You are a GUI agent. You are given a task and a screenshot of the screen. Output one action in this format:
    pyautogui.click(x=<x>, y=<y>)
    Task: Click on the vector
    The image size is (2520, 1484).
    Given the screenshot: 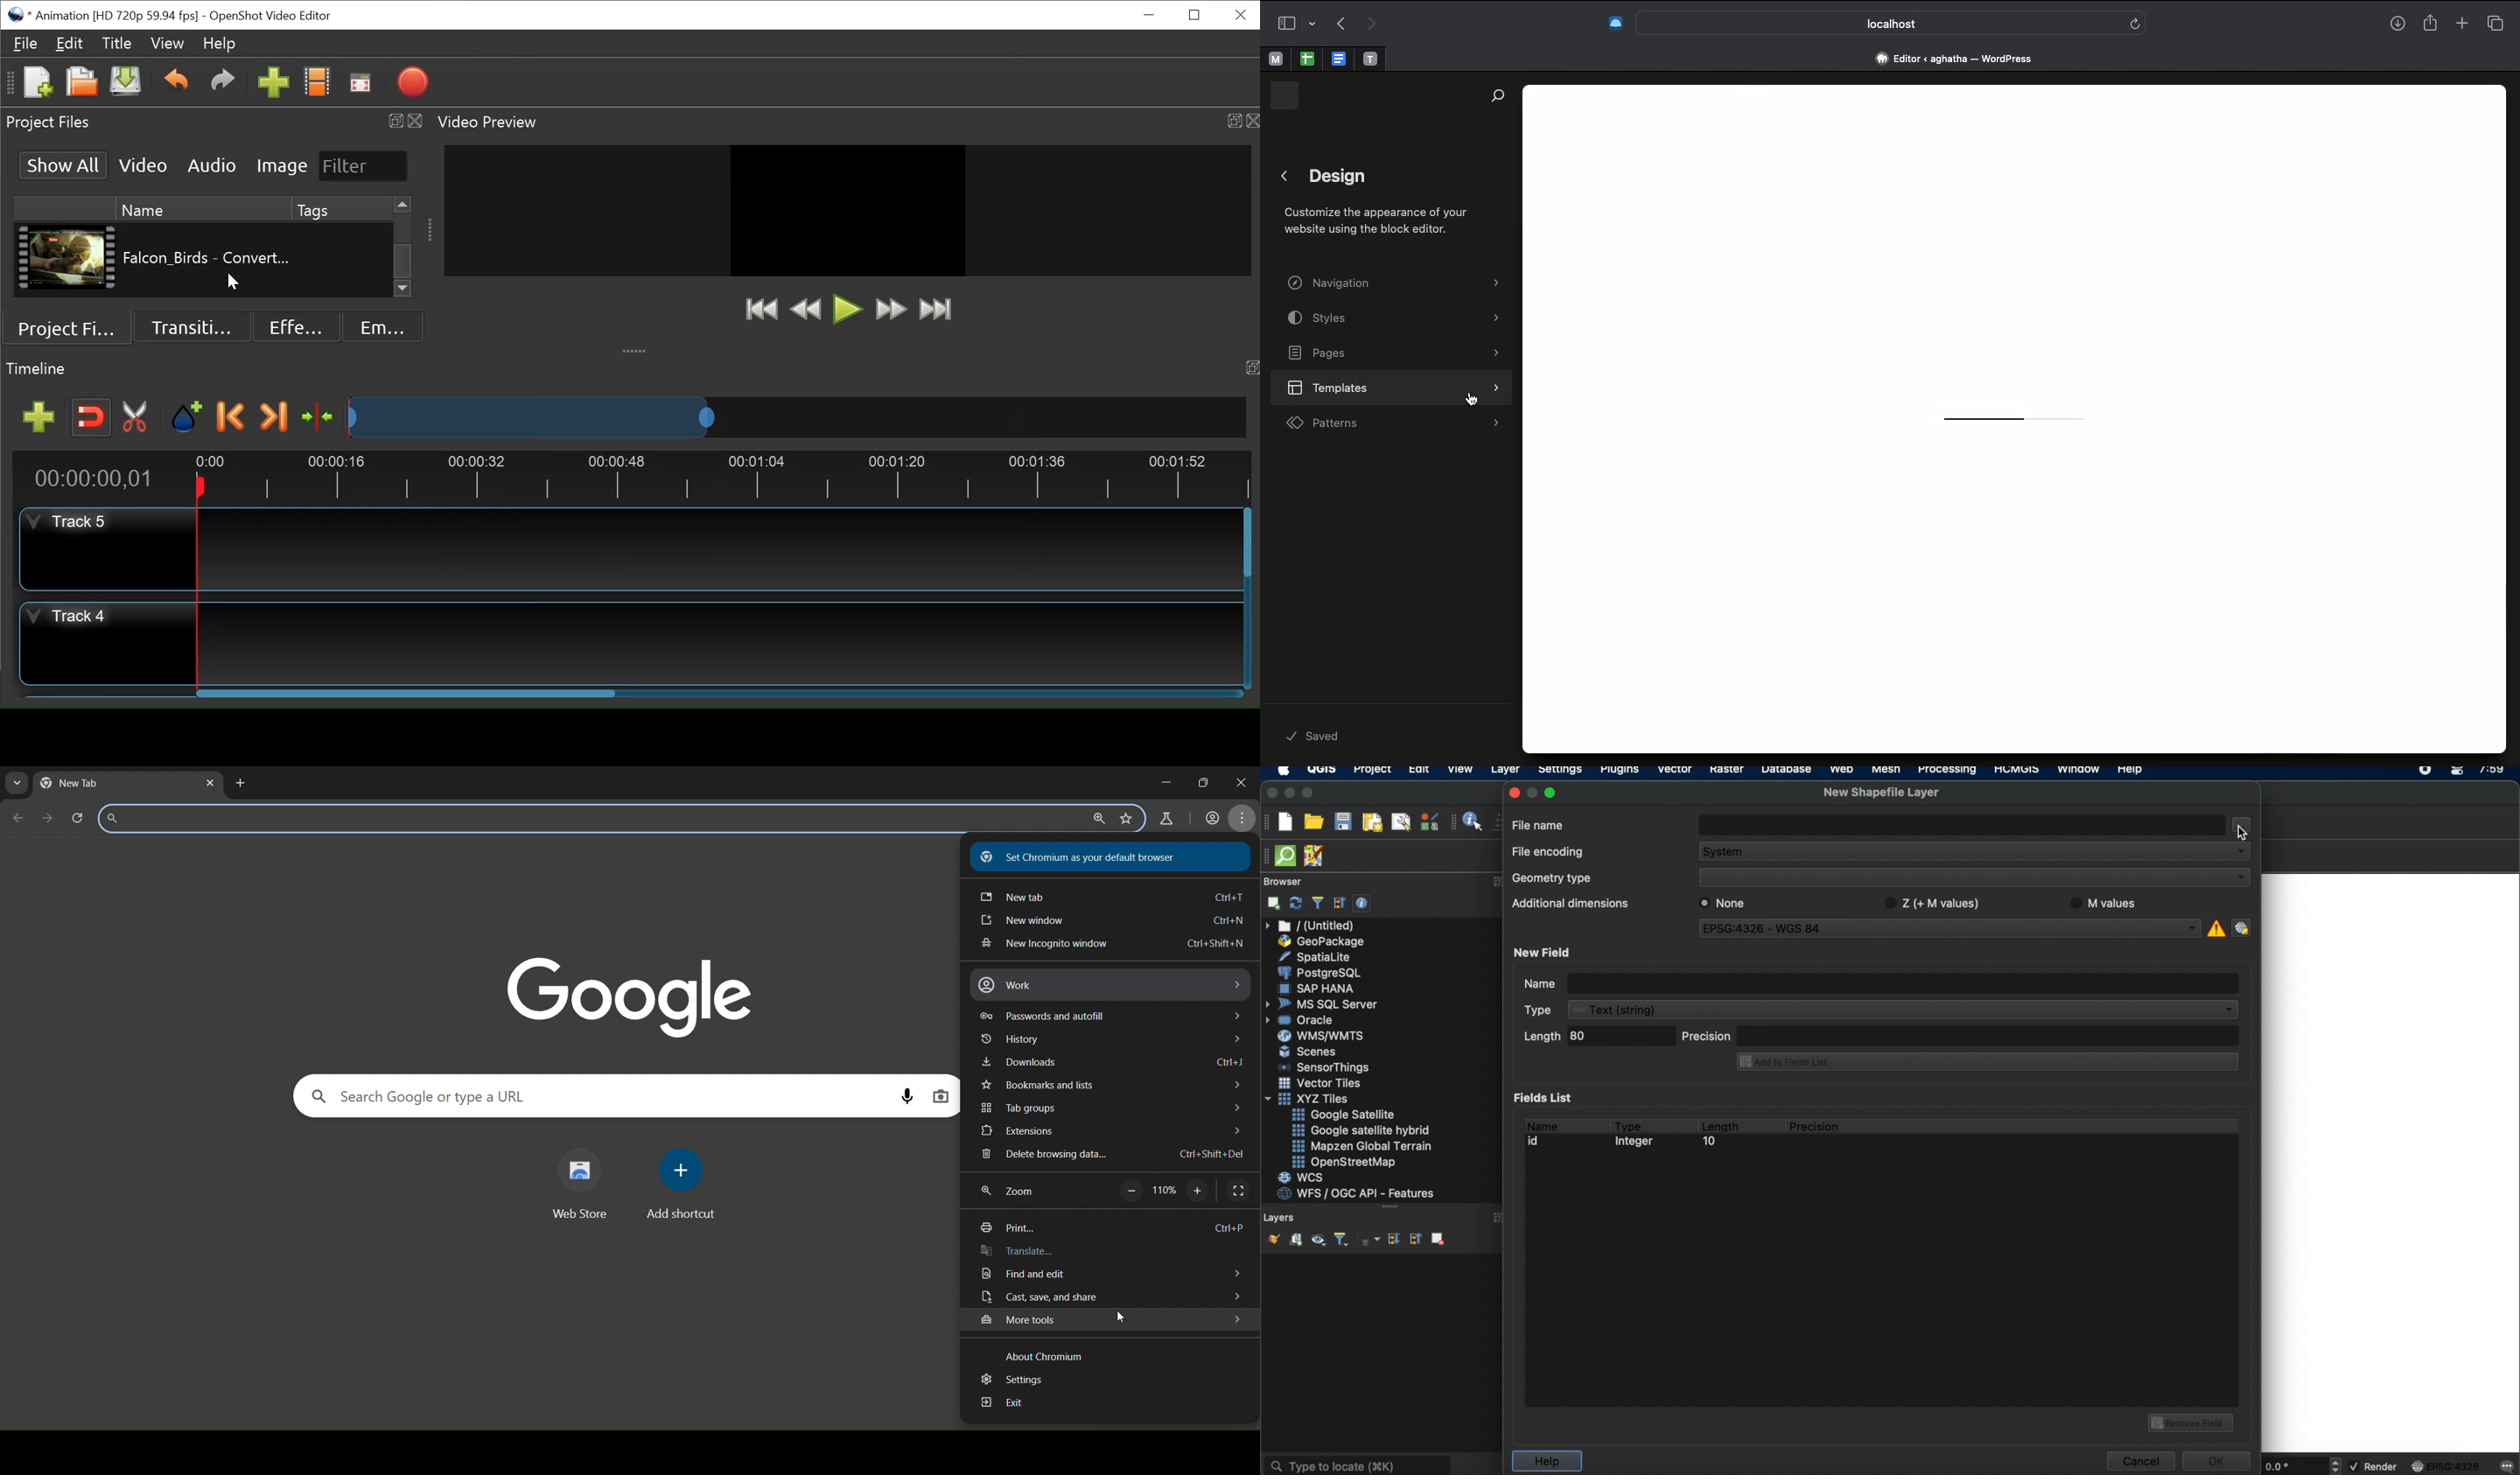 What is the action you would take?
    pyautogui.click(x=1675, y=772)
    